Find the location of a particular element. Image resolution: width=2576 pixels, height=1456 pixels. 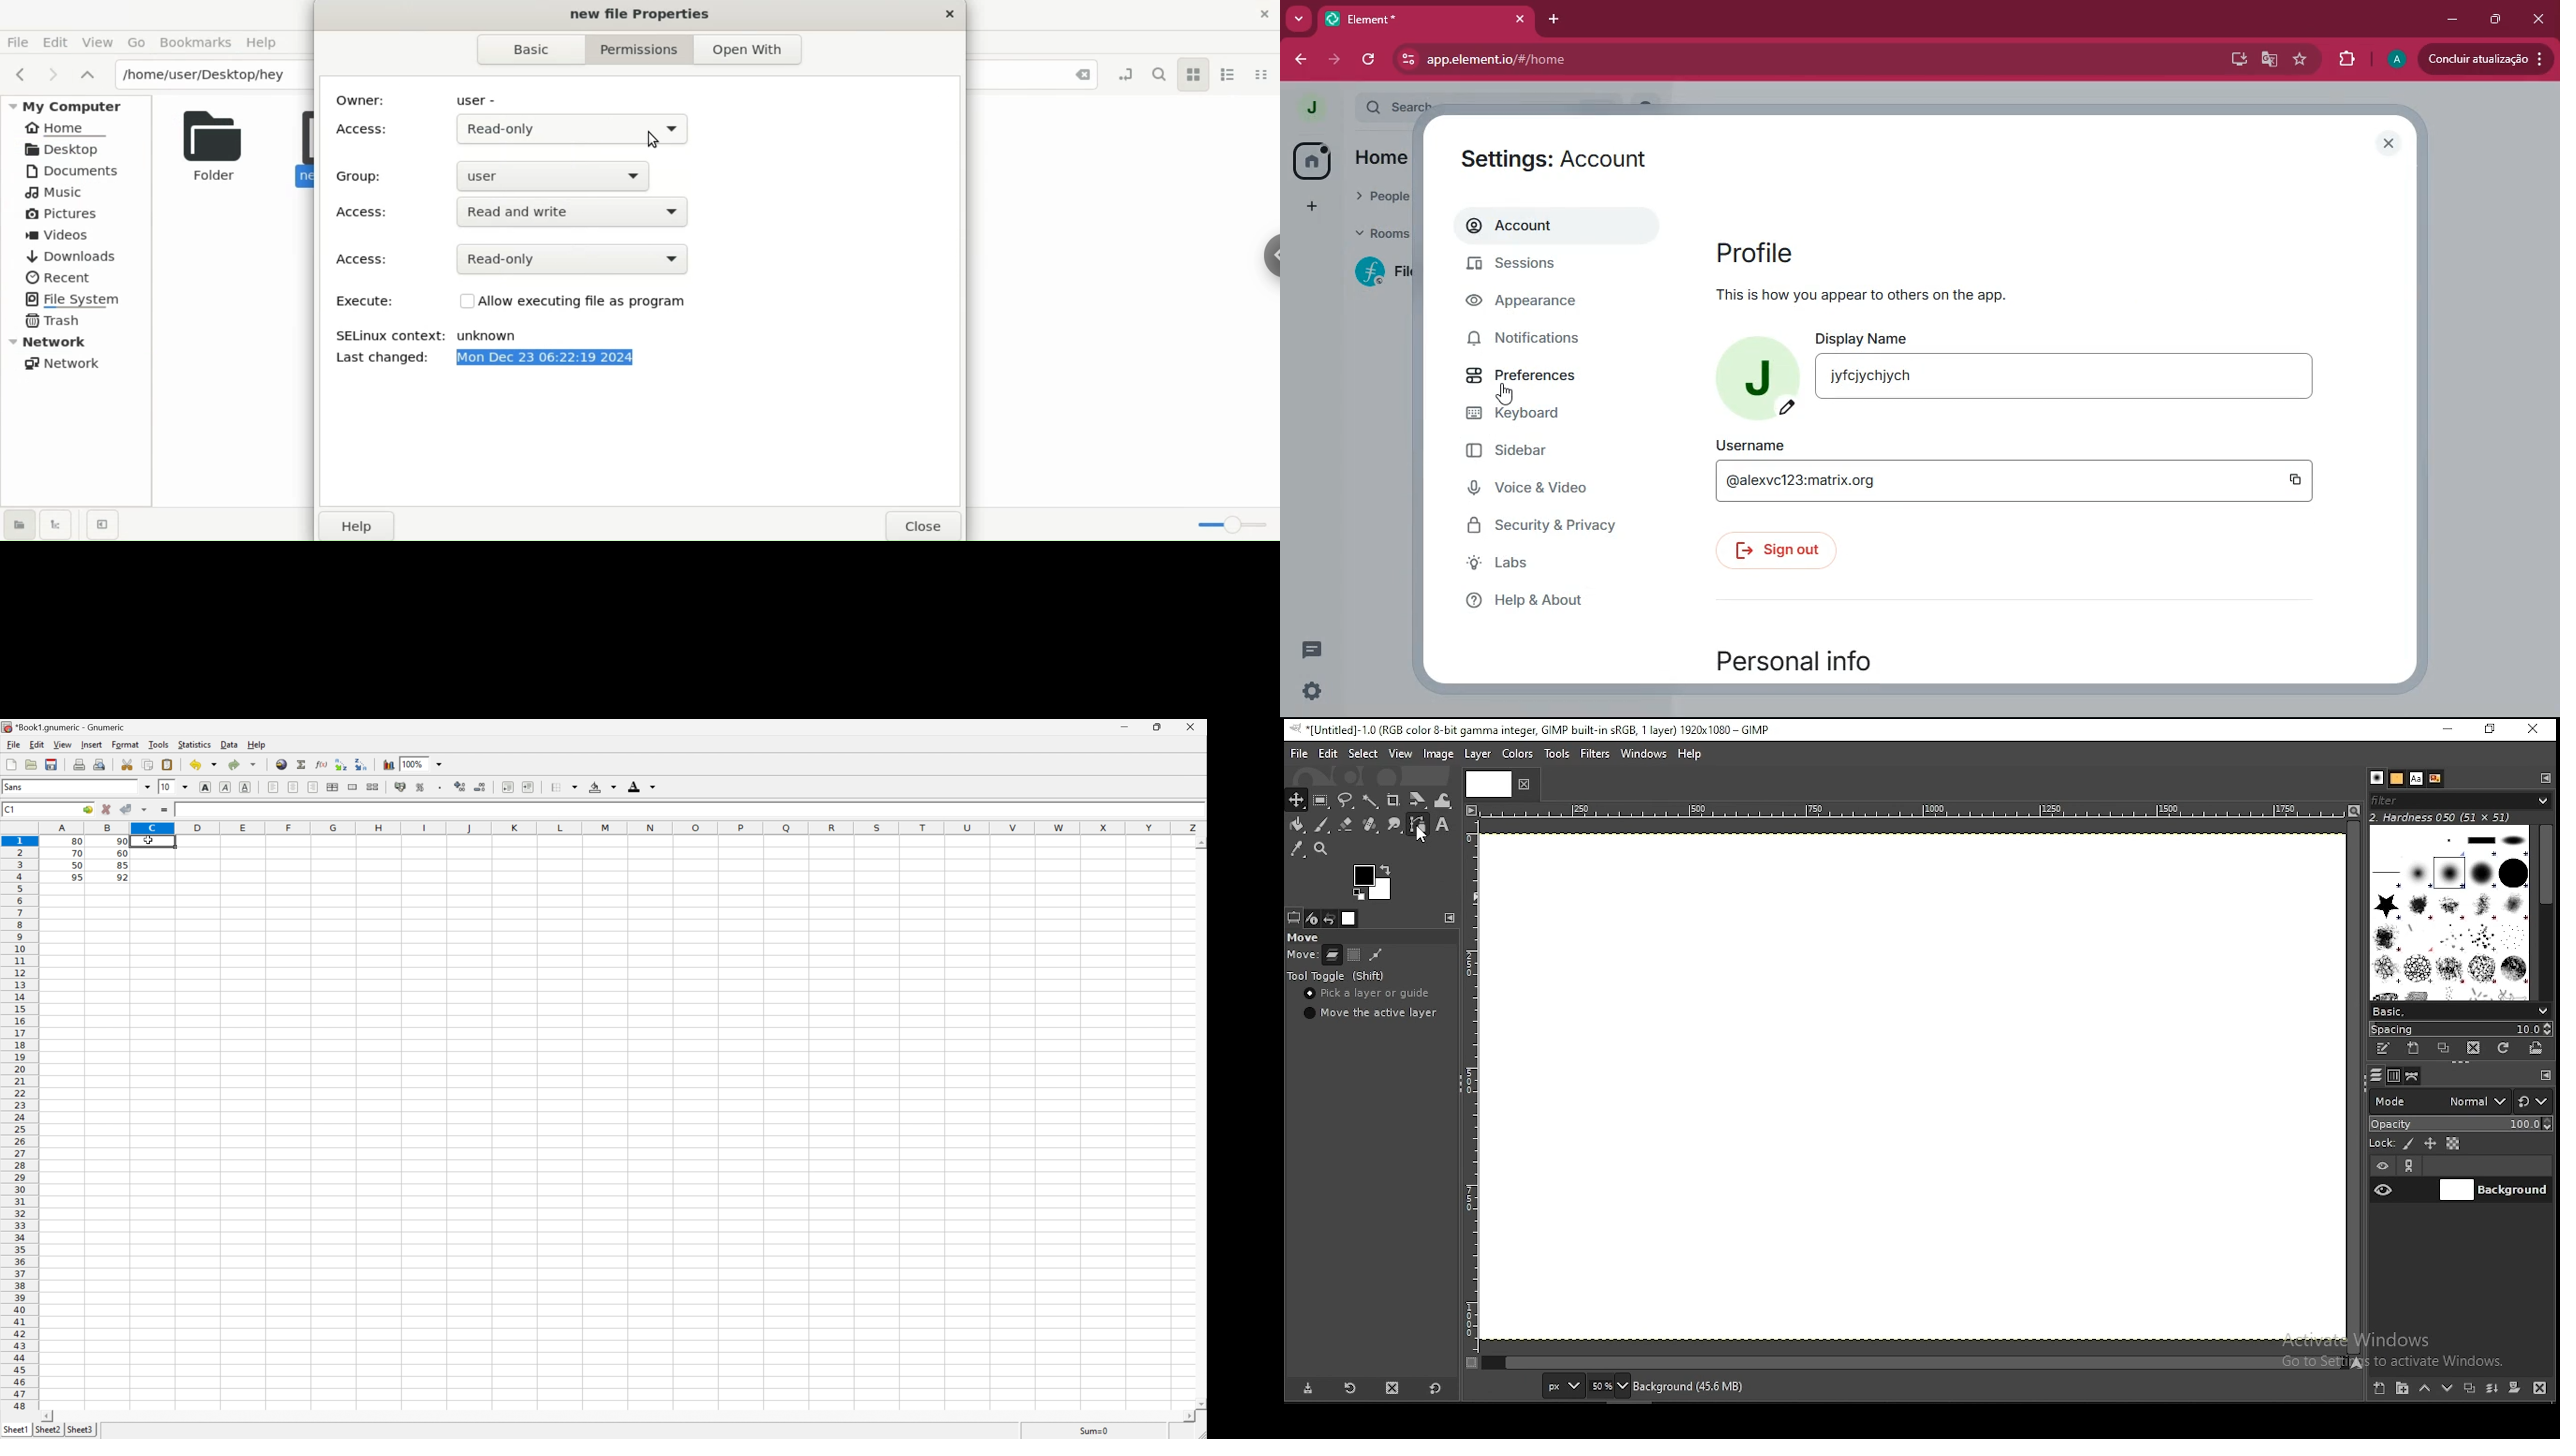

layer 1 is located at coordinates (2493, 1190).